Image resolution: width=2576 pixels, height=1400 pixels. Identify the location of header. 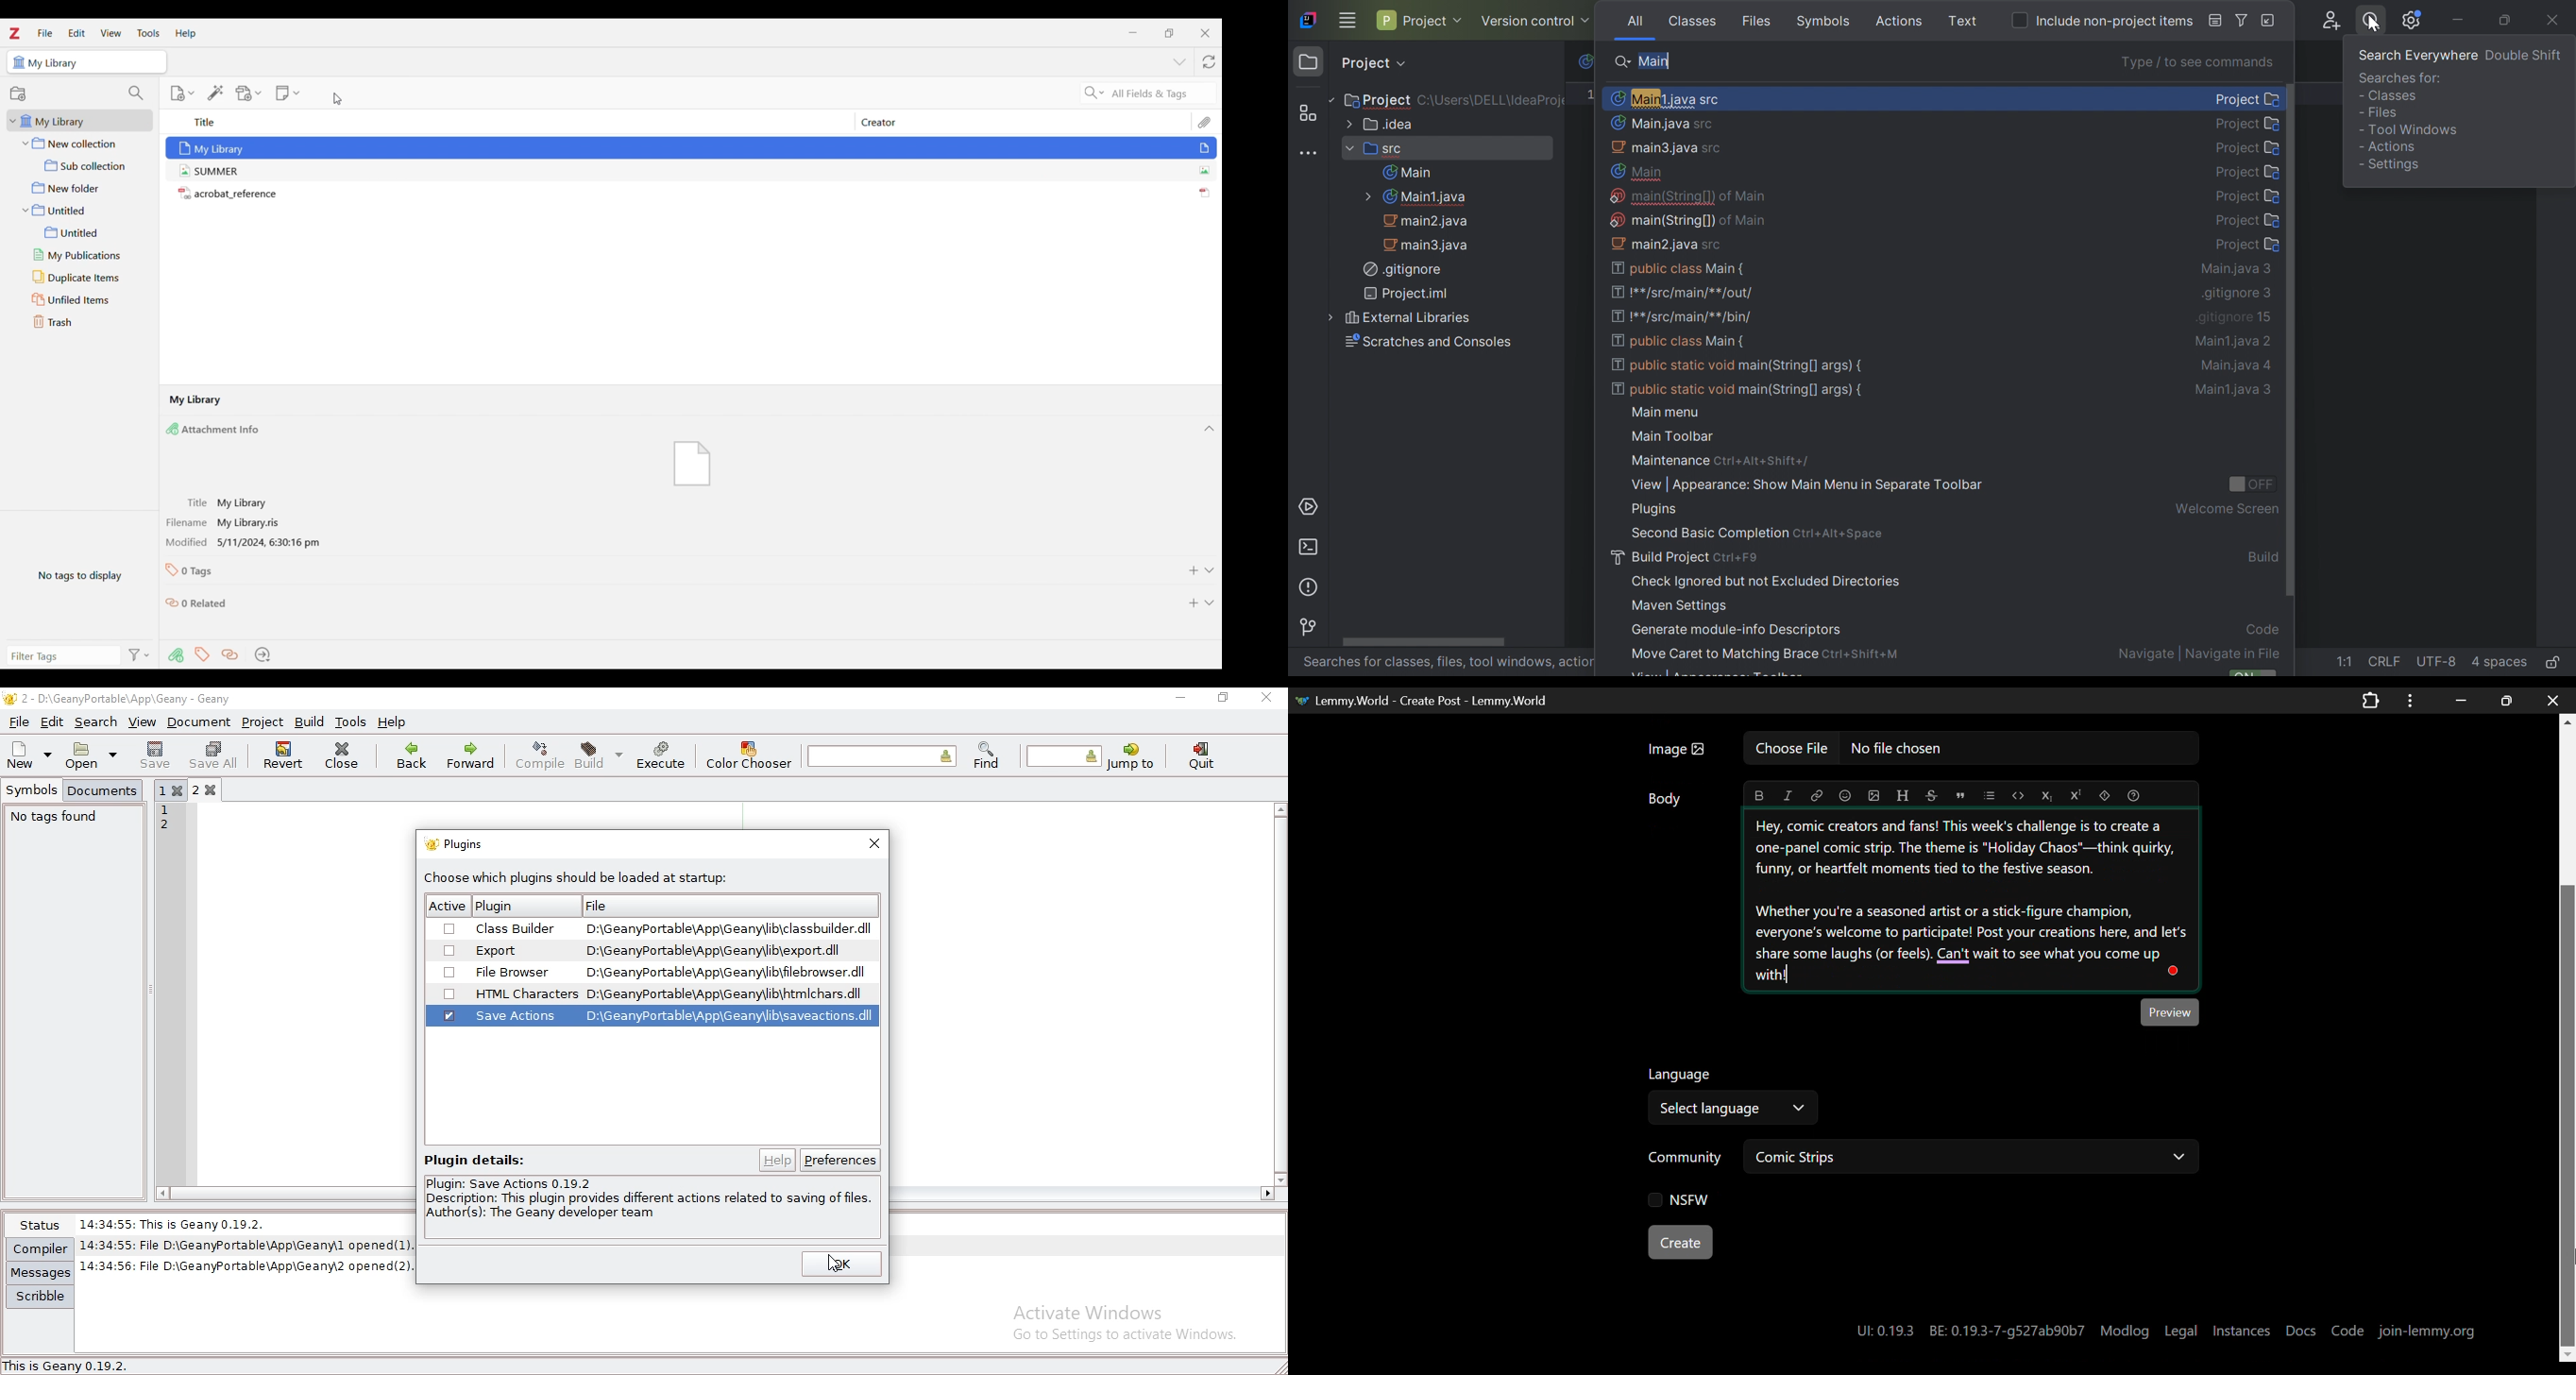
(1901, 796).